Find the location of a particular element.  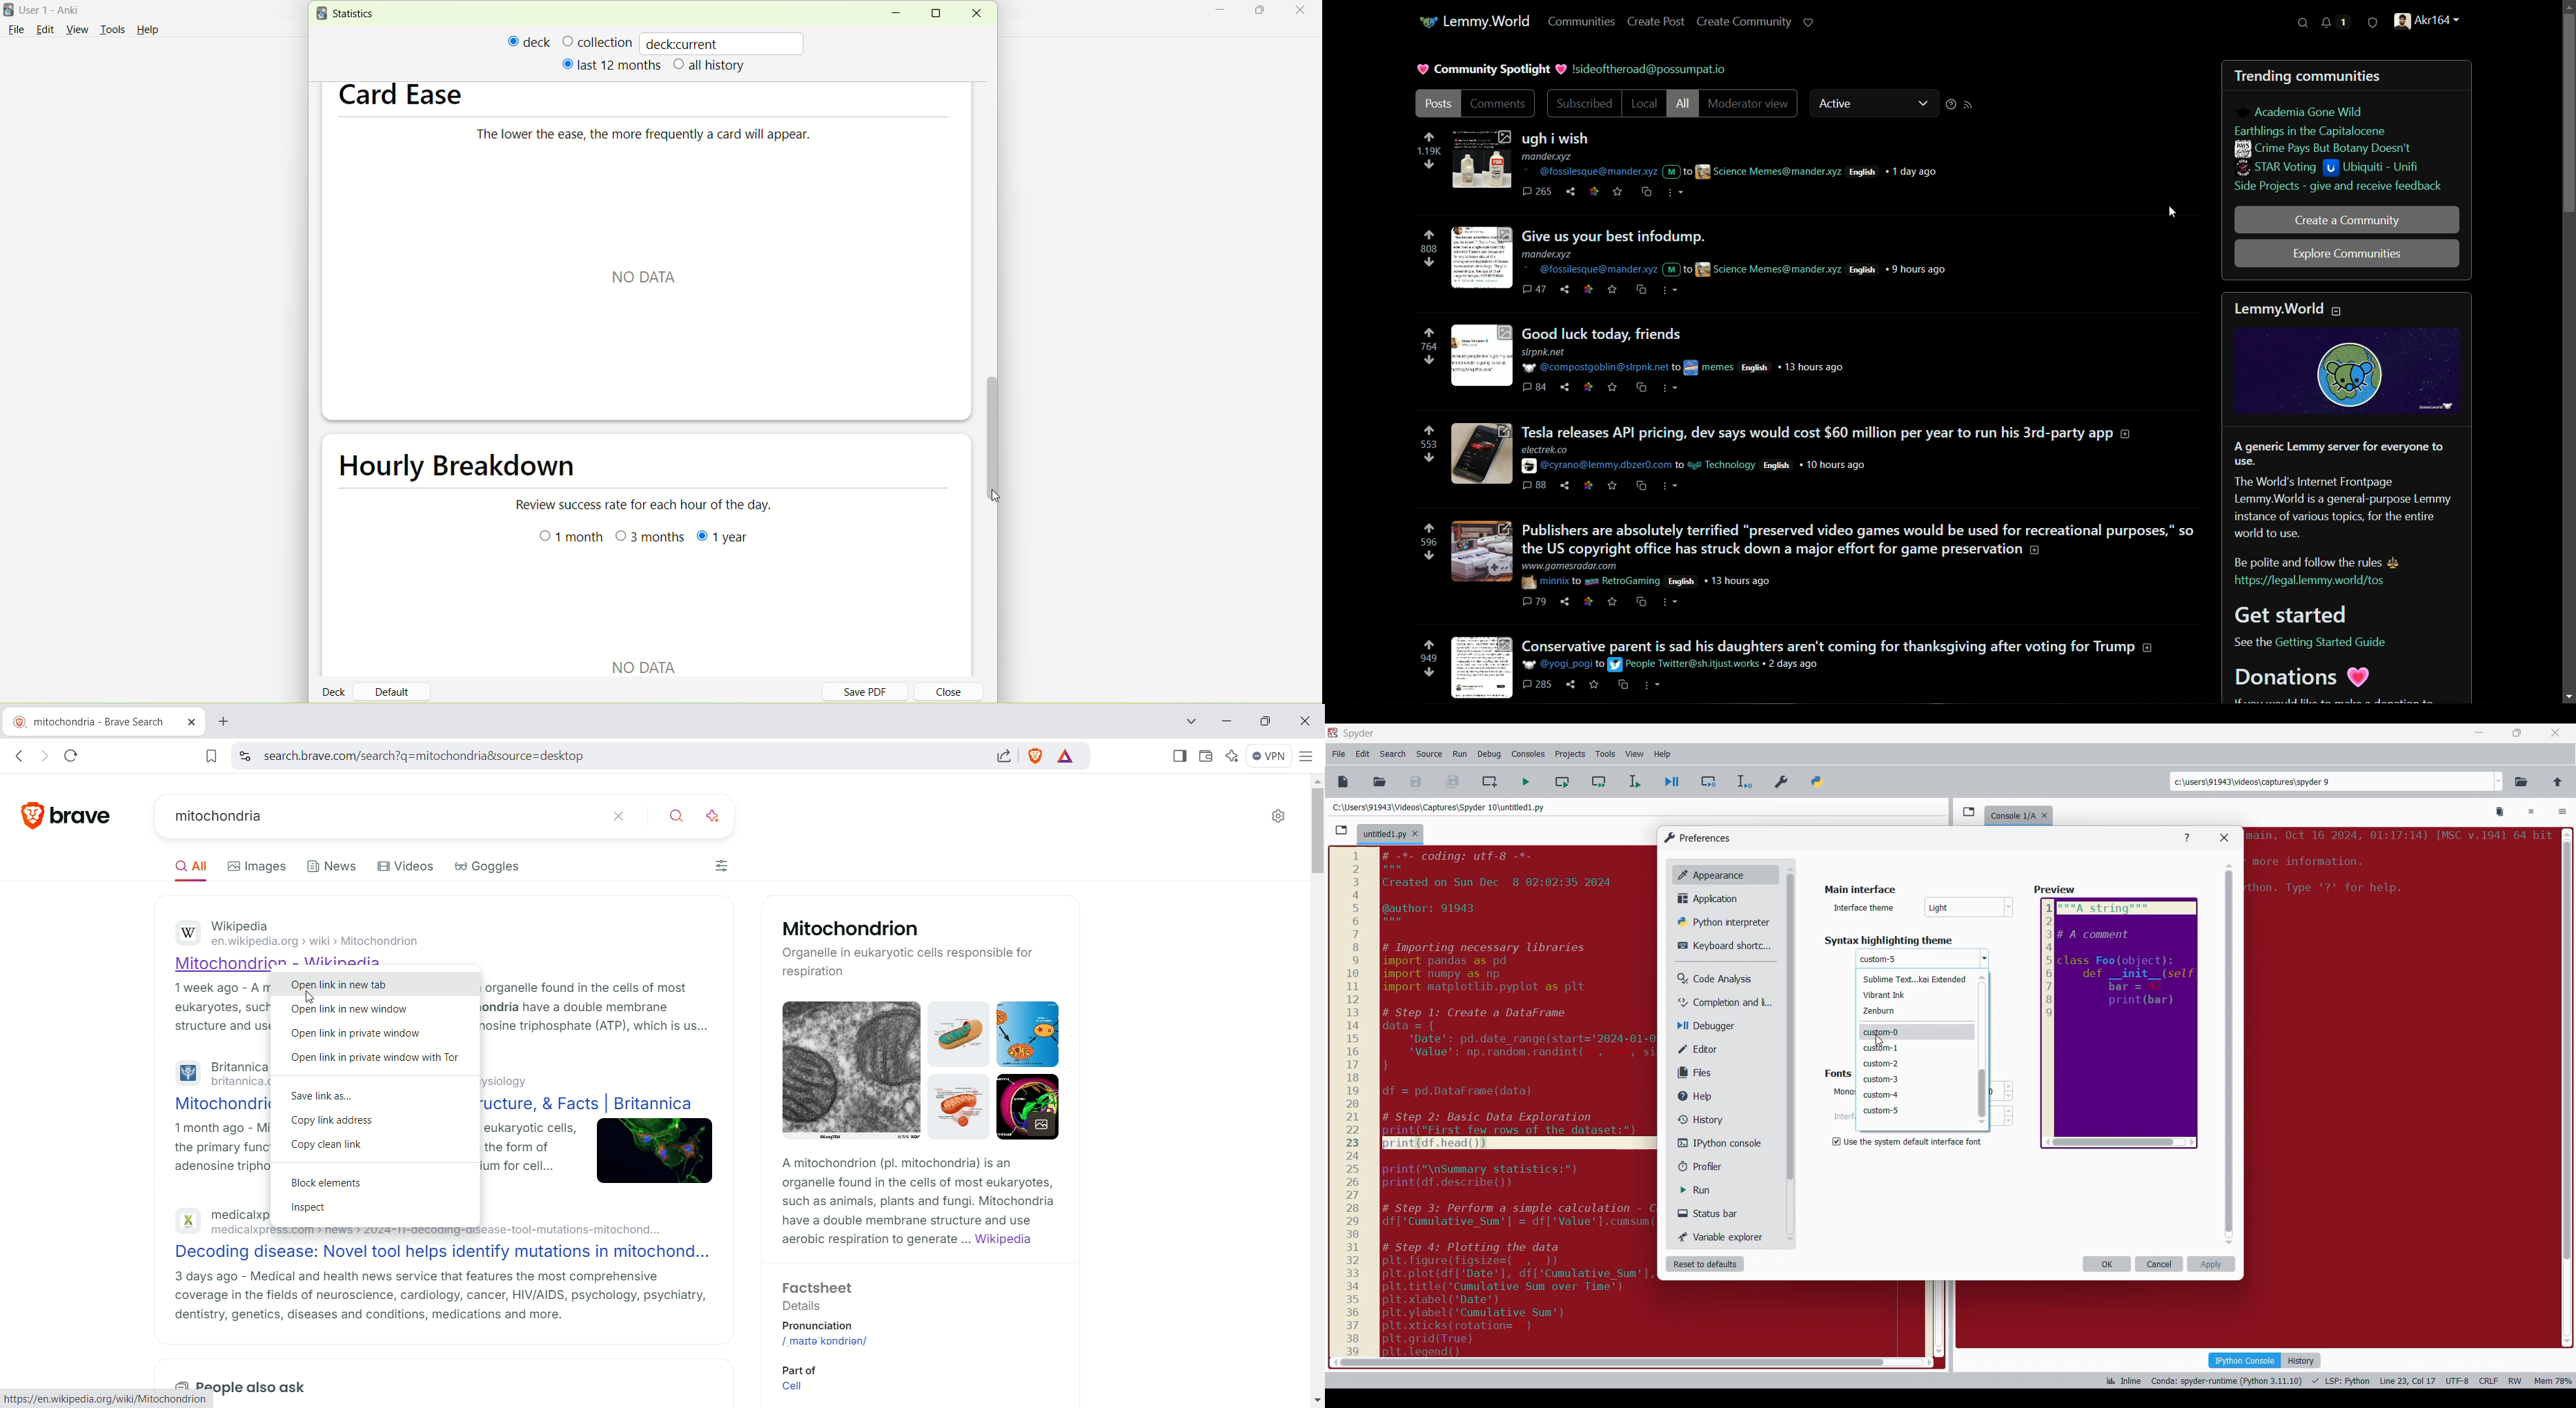

Close tab is located at coordinates (1415, 834).